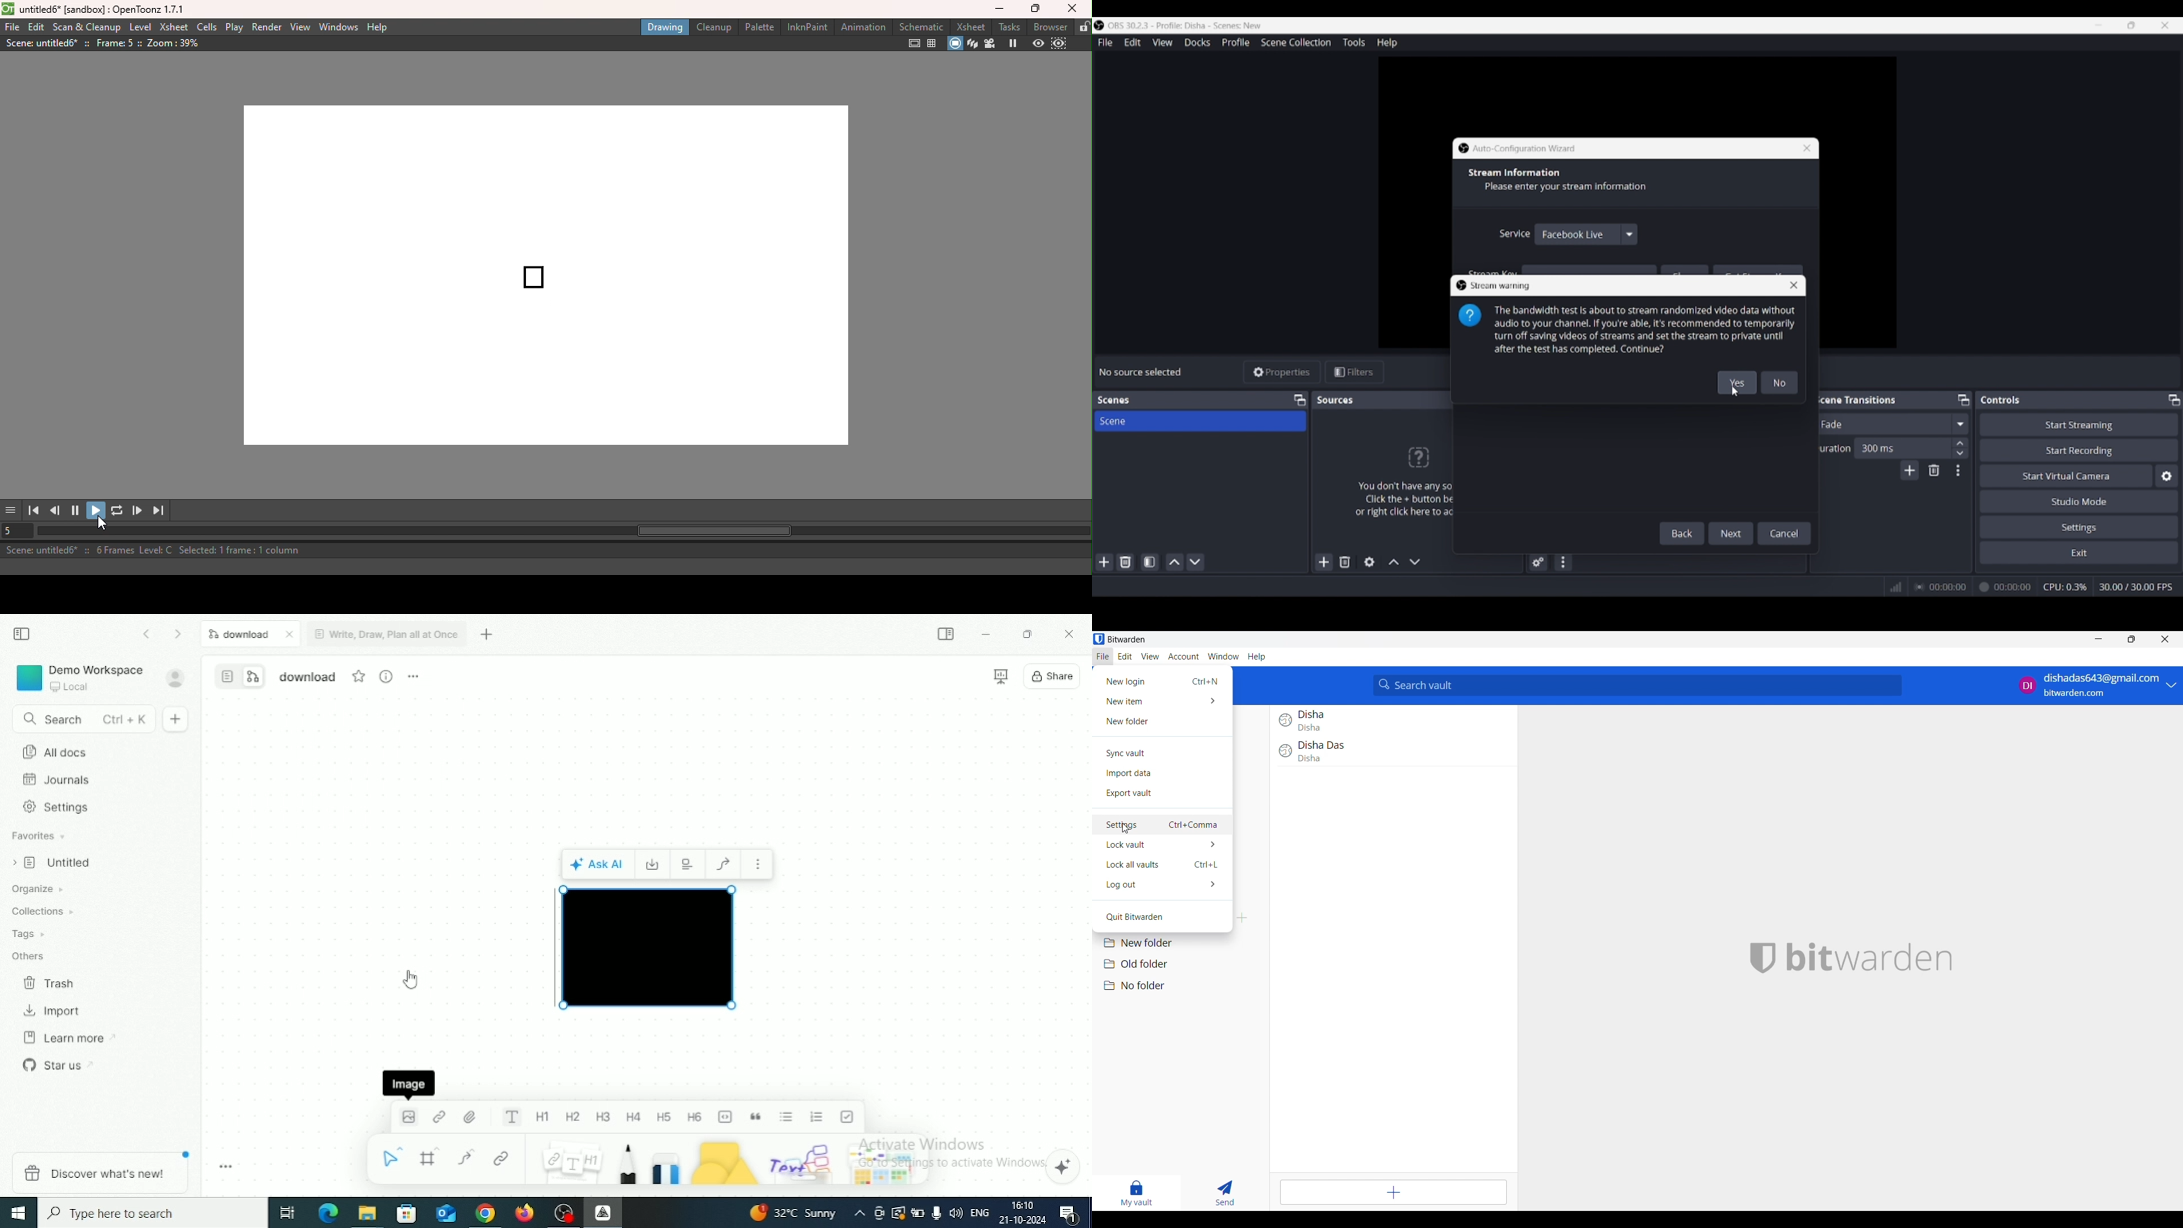 This screenshot has width=2184, height=1232. What do you see at coordinates (1082, 26) in the screenshot?
I see `Lock rooms tab` at bounding box center [1082, 26].